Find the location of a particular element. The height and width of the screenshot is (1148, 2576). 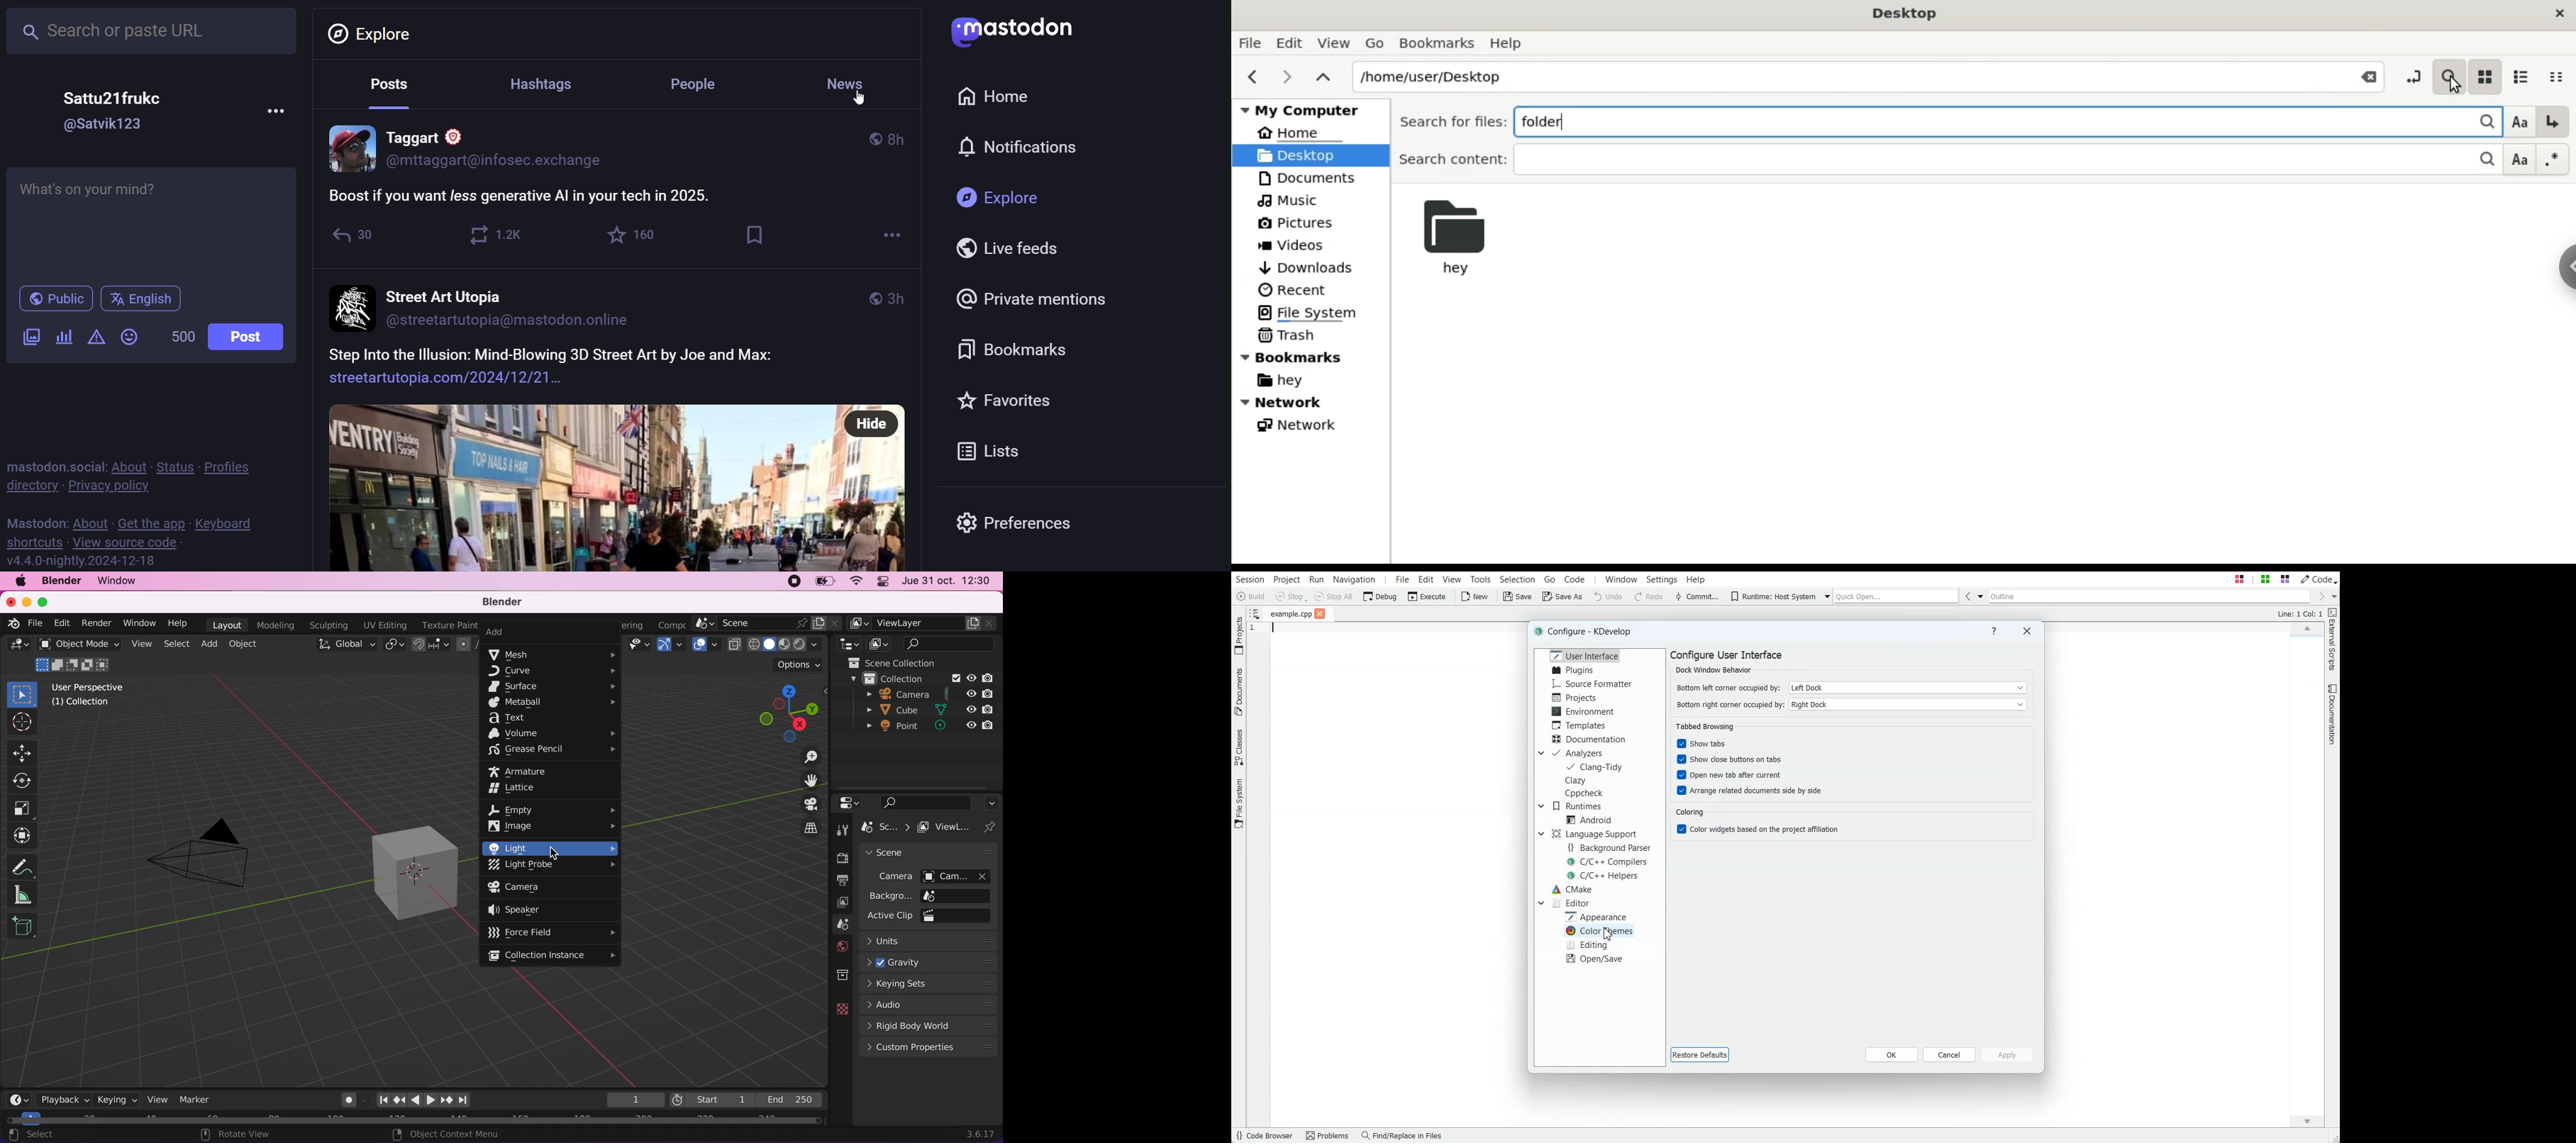

Problems is located at coordinates (1329, 1136).